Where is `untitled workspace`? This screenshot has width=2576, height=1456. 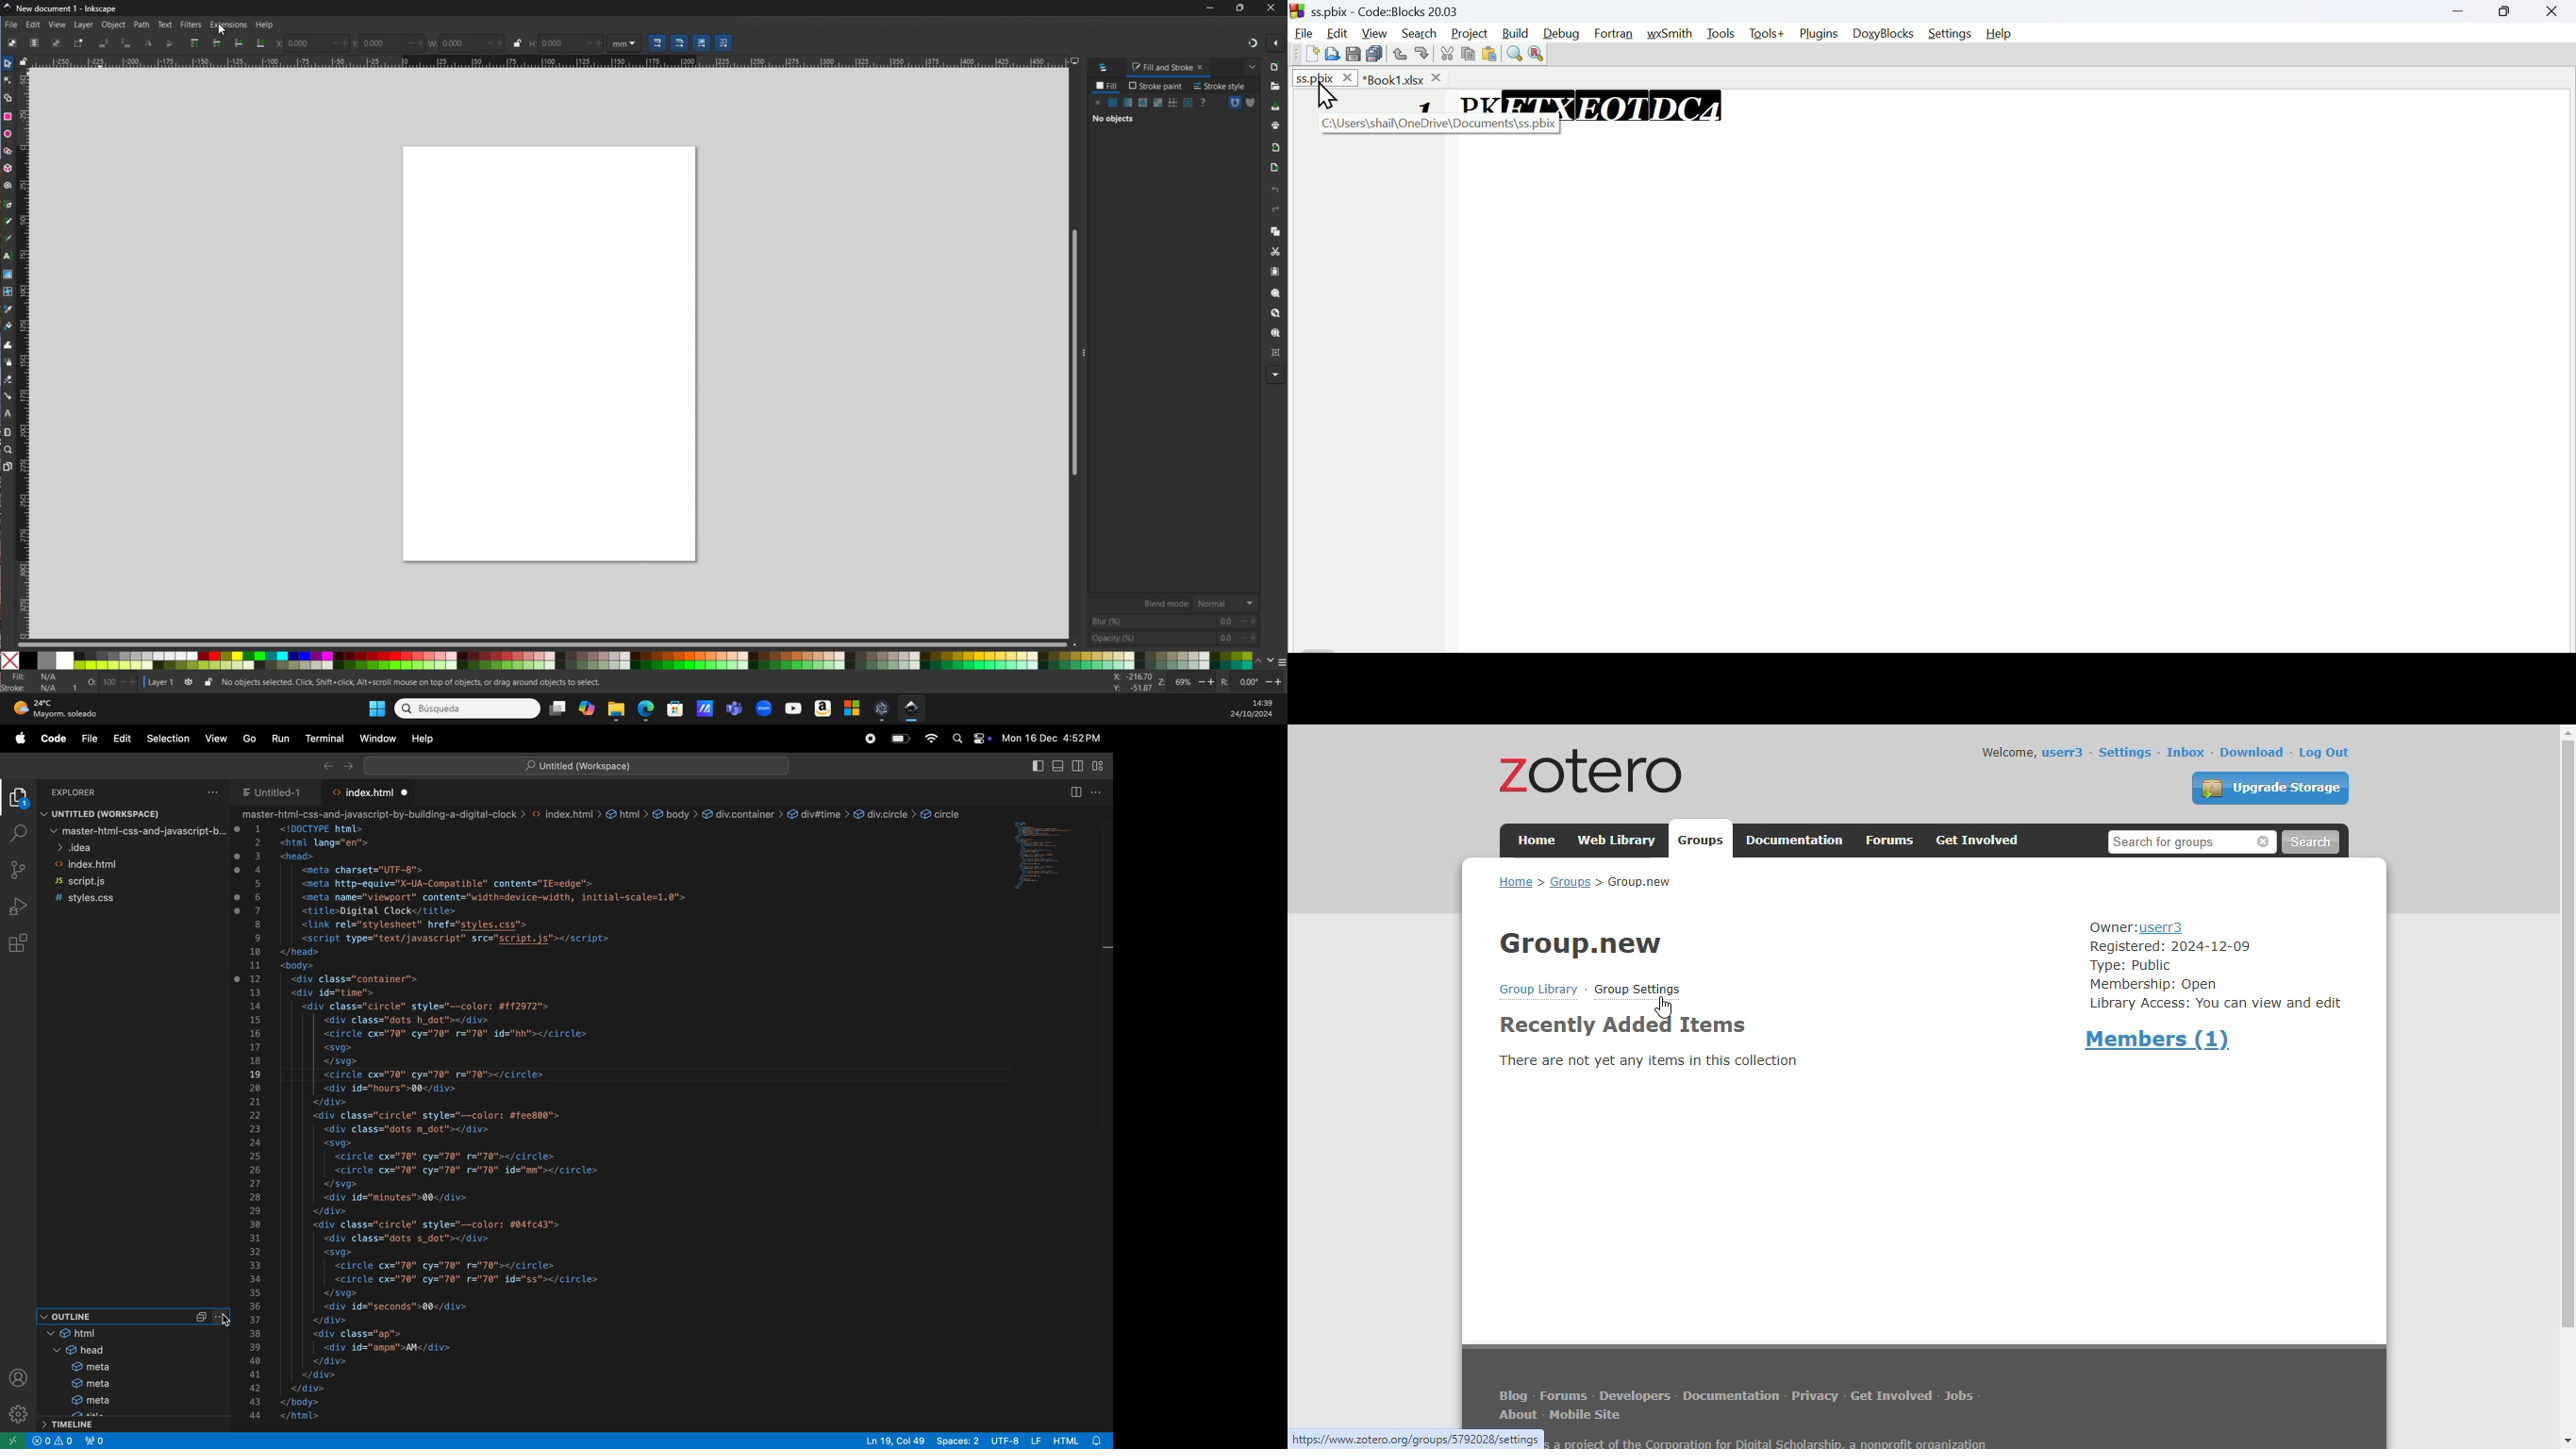 untitled workspace is located at coordinates (122, 814).